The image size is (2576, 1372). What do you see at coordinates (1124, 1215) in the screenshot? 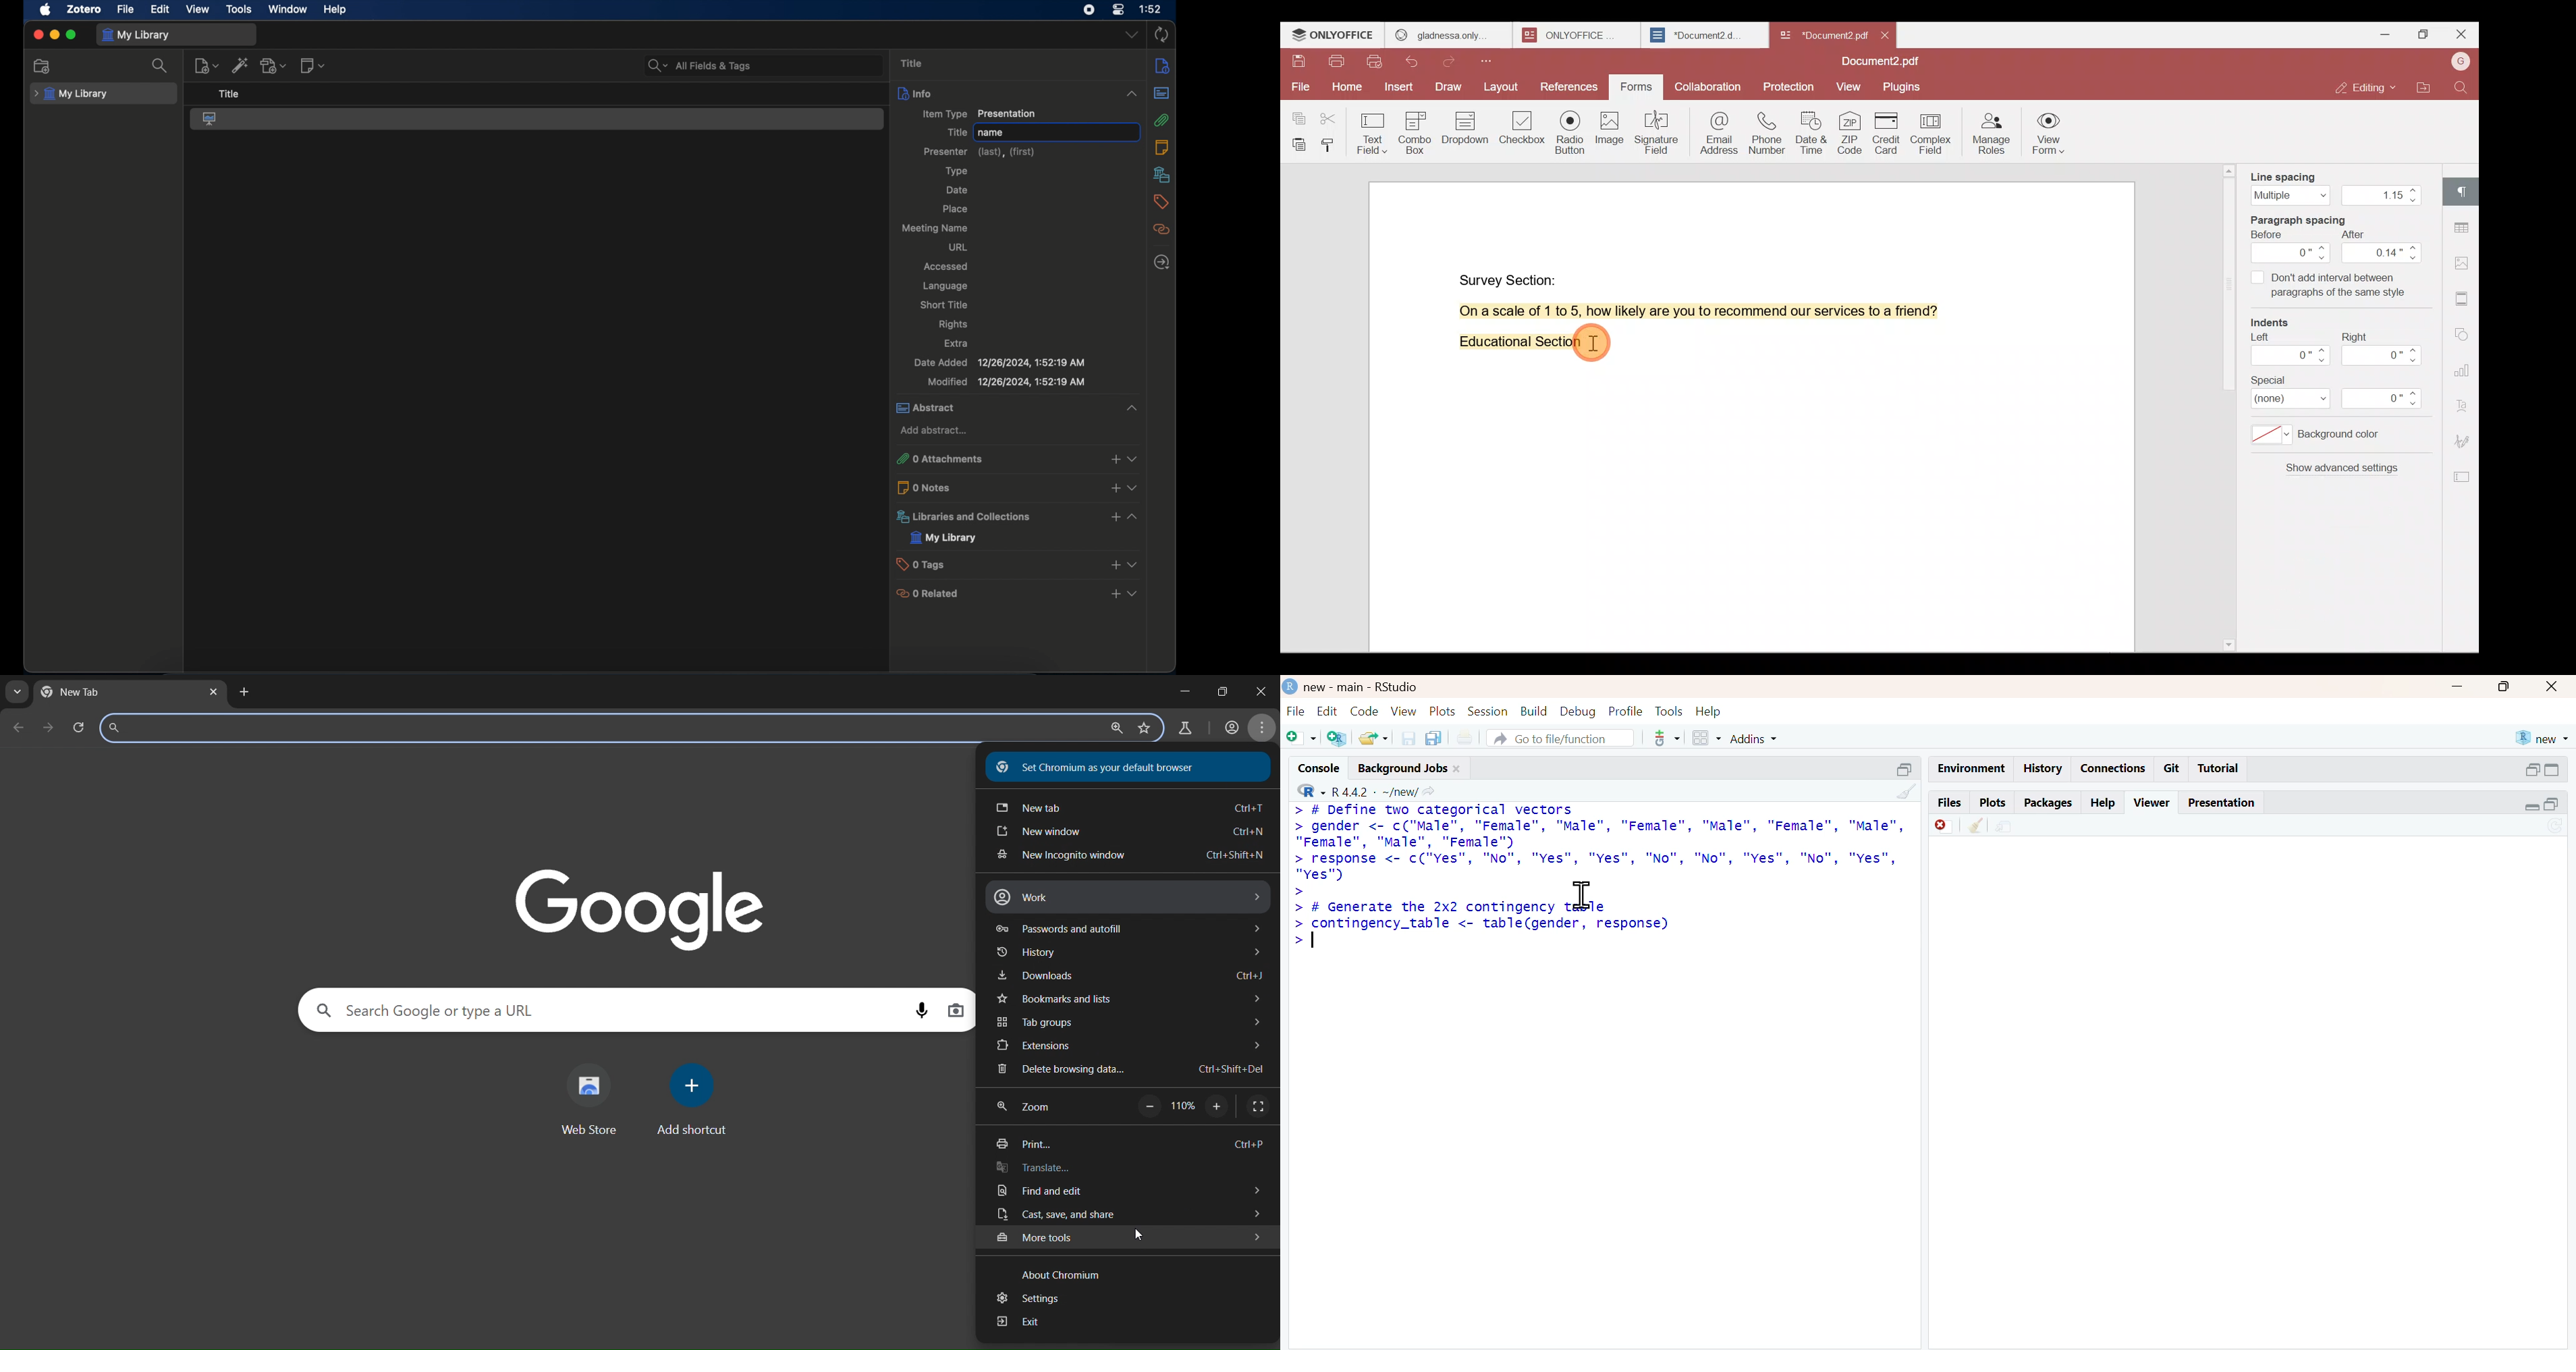
I see `cast, save and share` at bounding box center [1124, 1215].